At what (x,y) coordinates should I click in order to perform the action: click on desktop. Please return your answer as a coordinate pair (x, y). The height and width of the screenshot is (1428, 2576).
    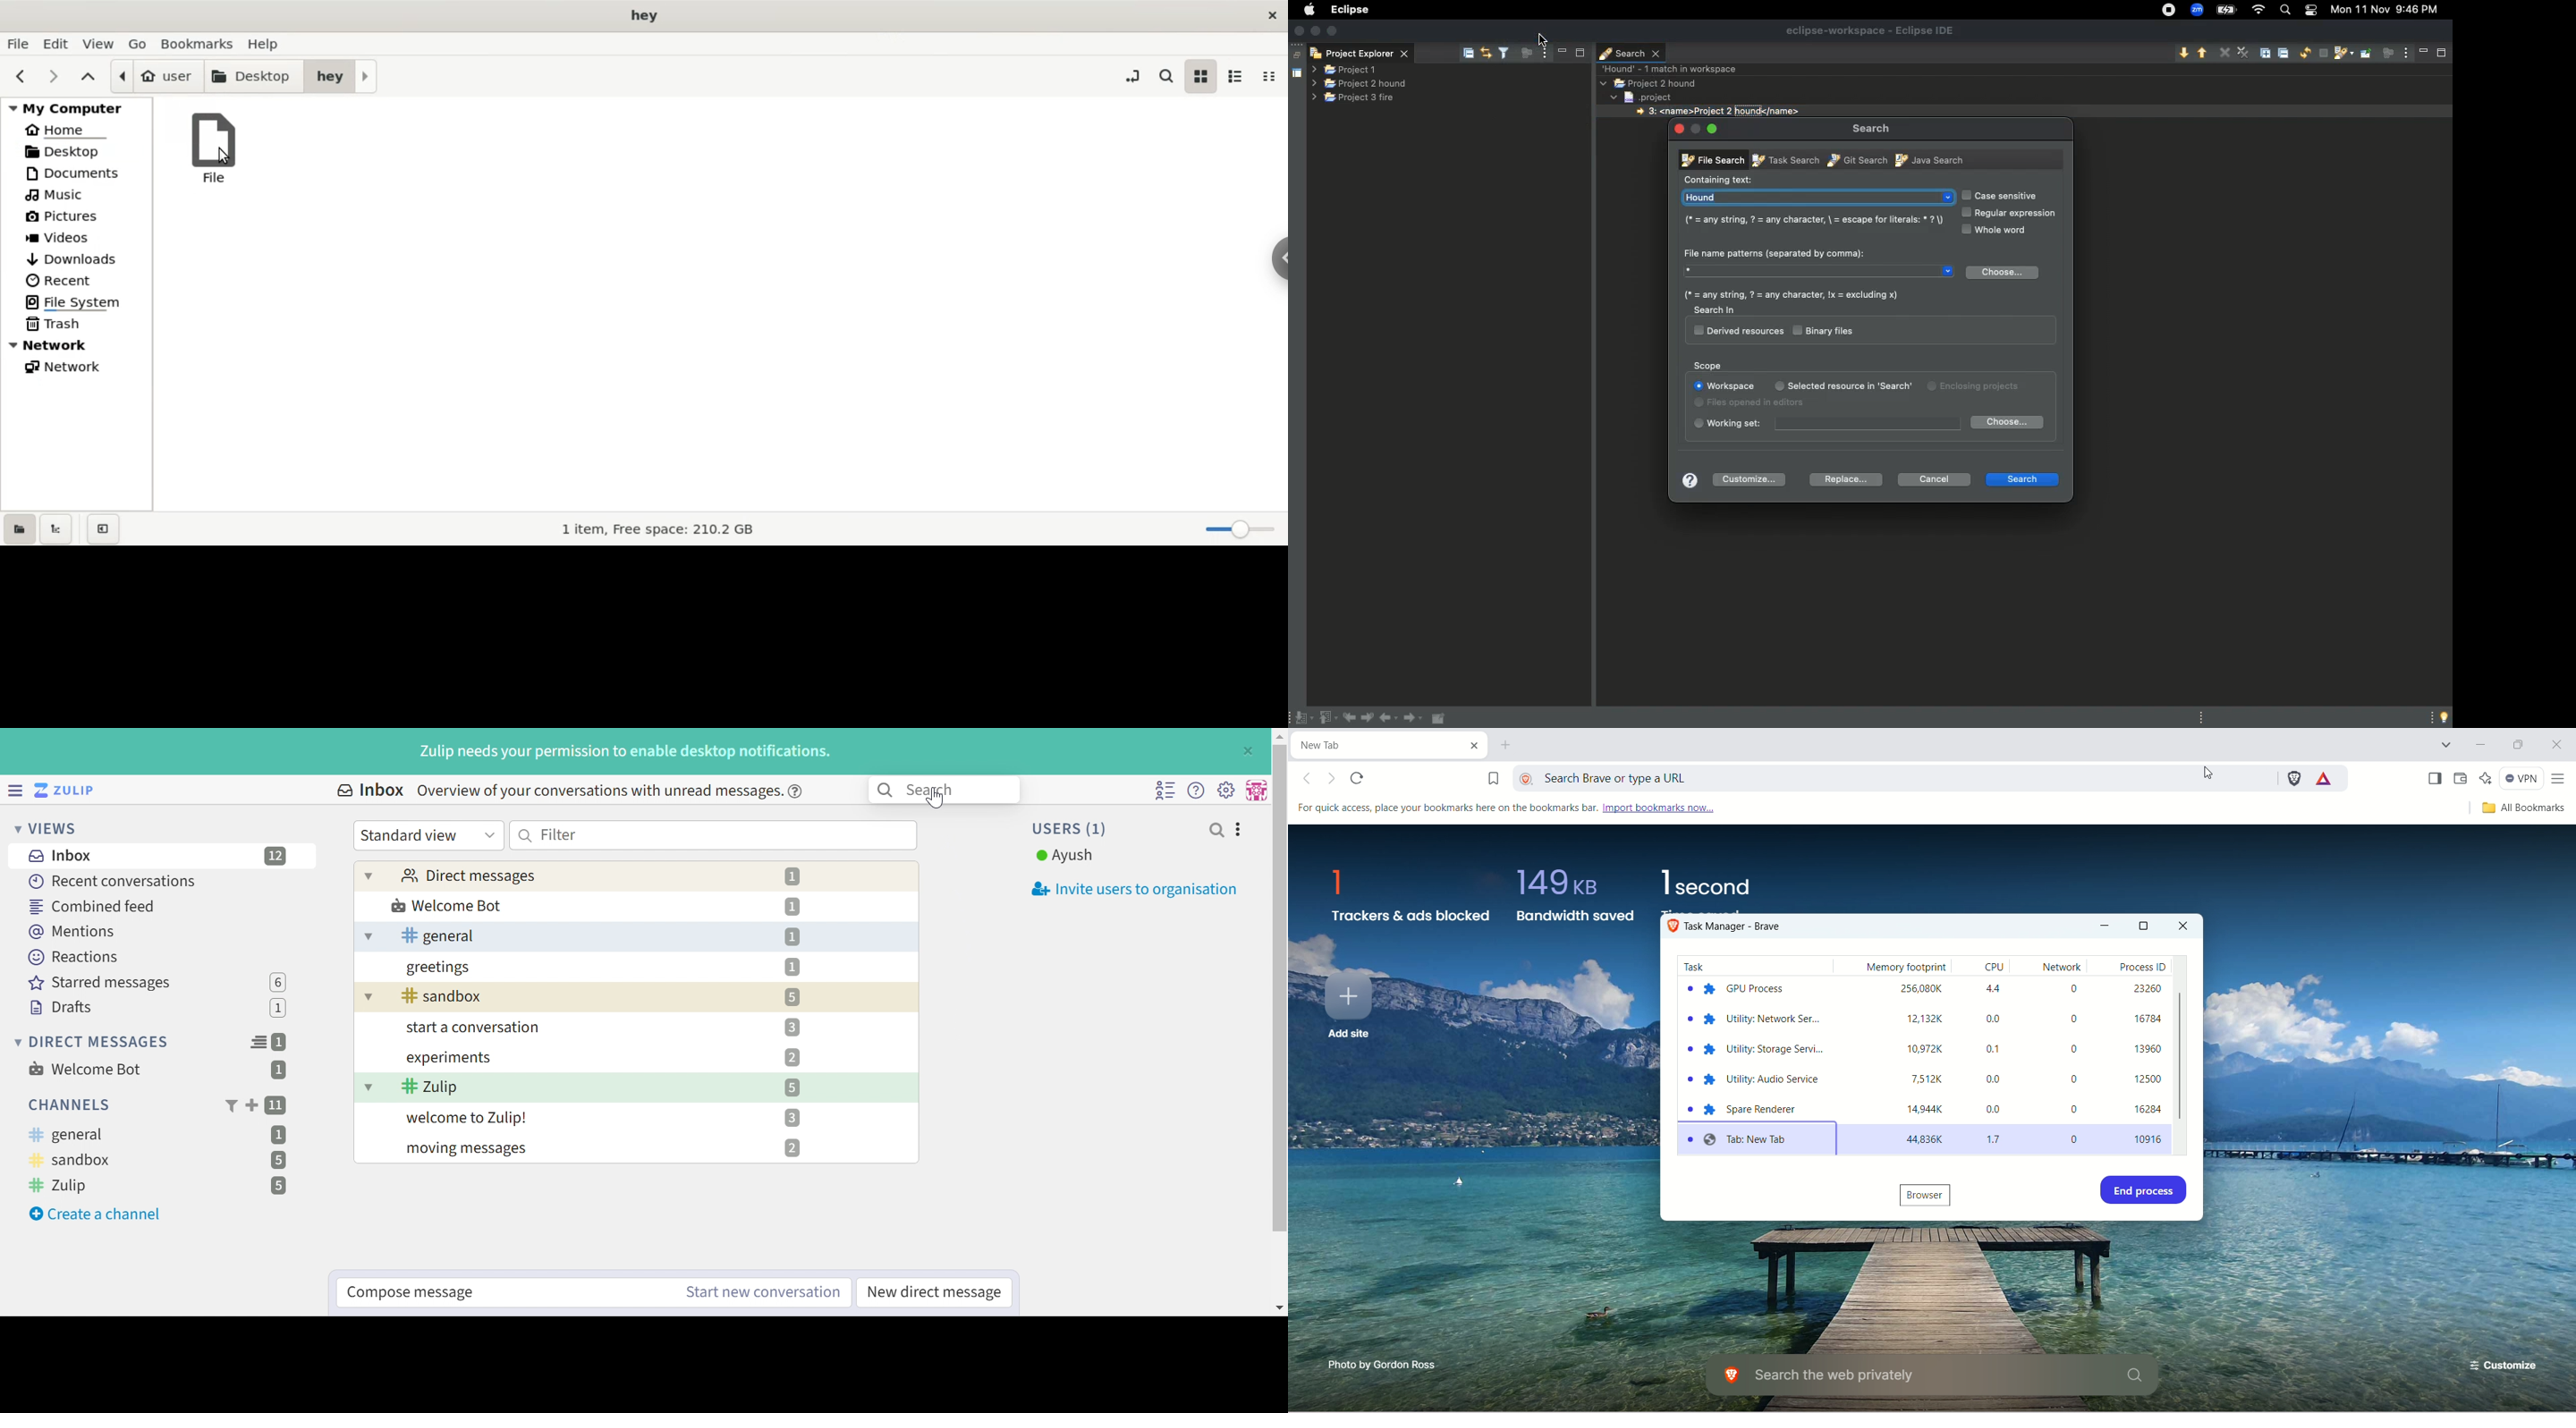
    Looking at the image, I should click on (78, 152).